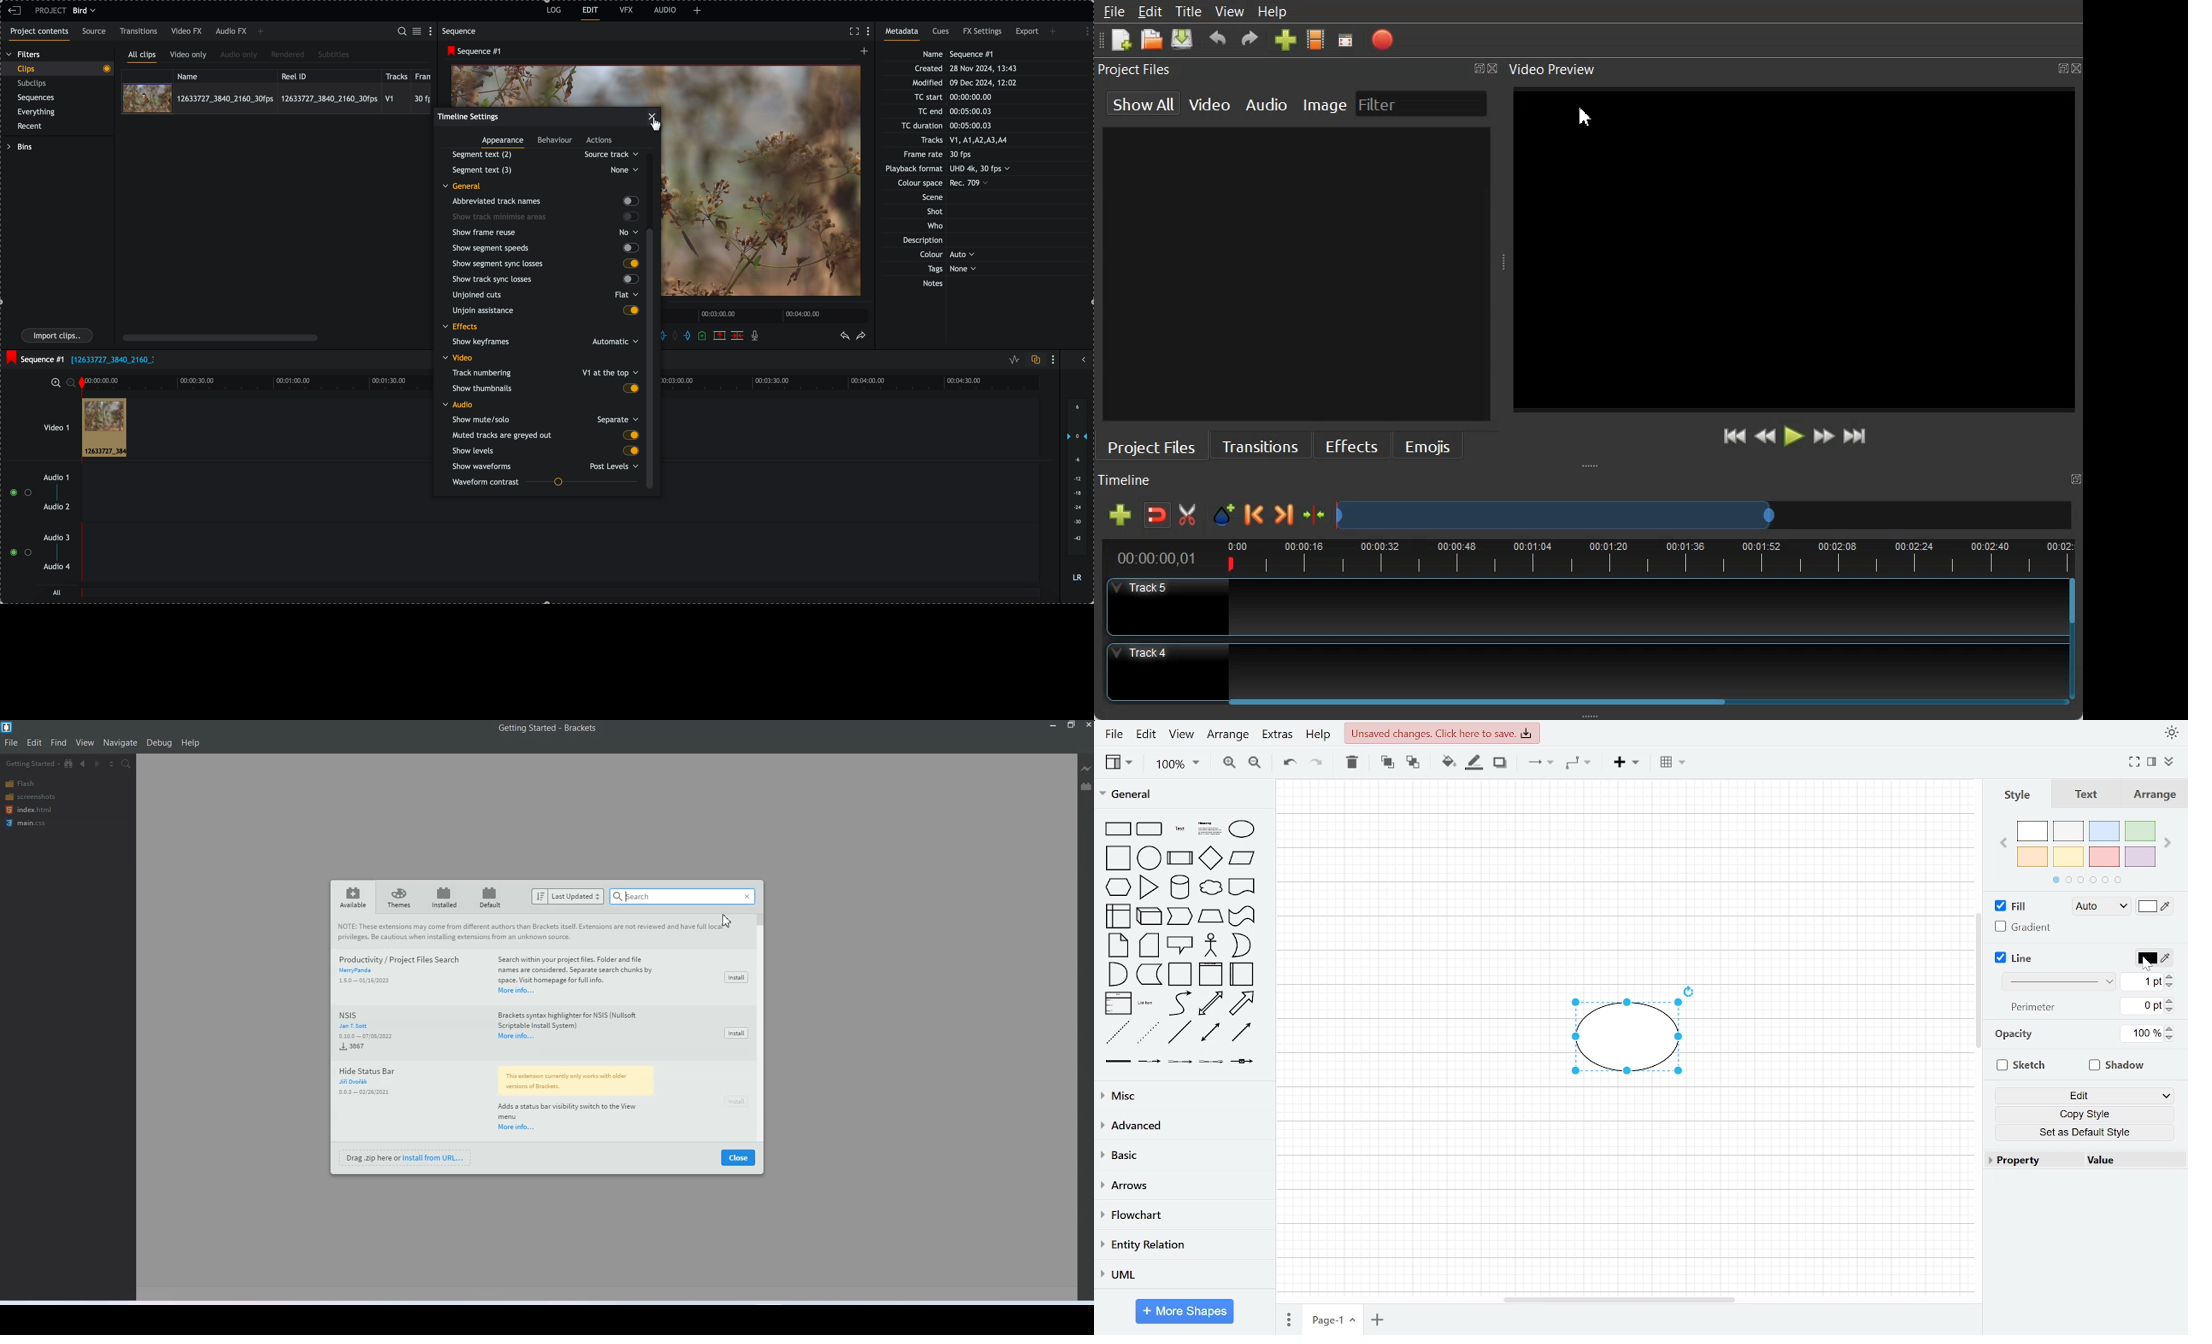 The width and height of the screenshot is (2212, 1344). Describe the element at coordinates (1082, 359) in the screenshot. I see `show/hide full audio mix` at that location.